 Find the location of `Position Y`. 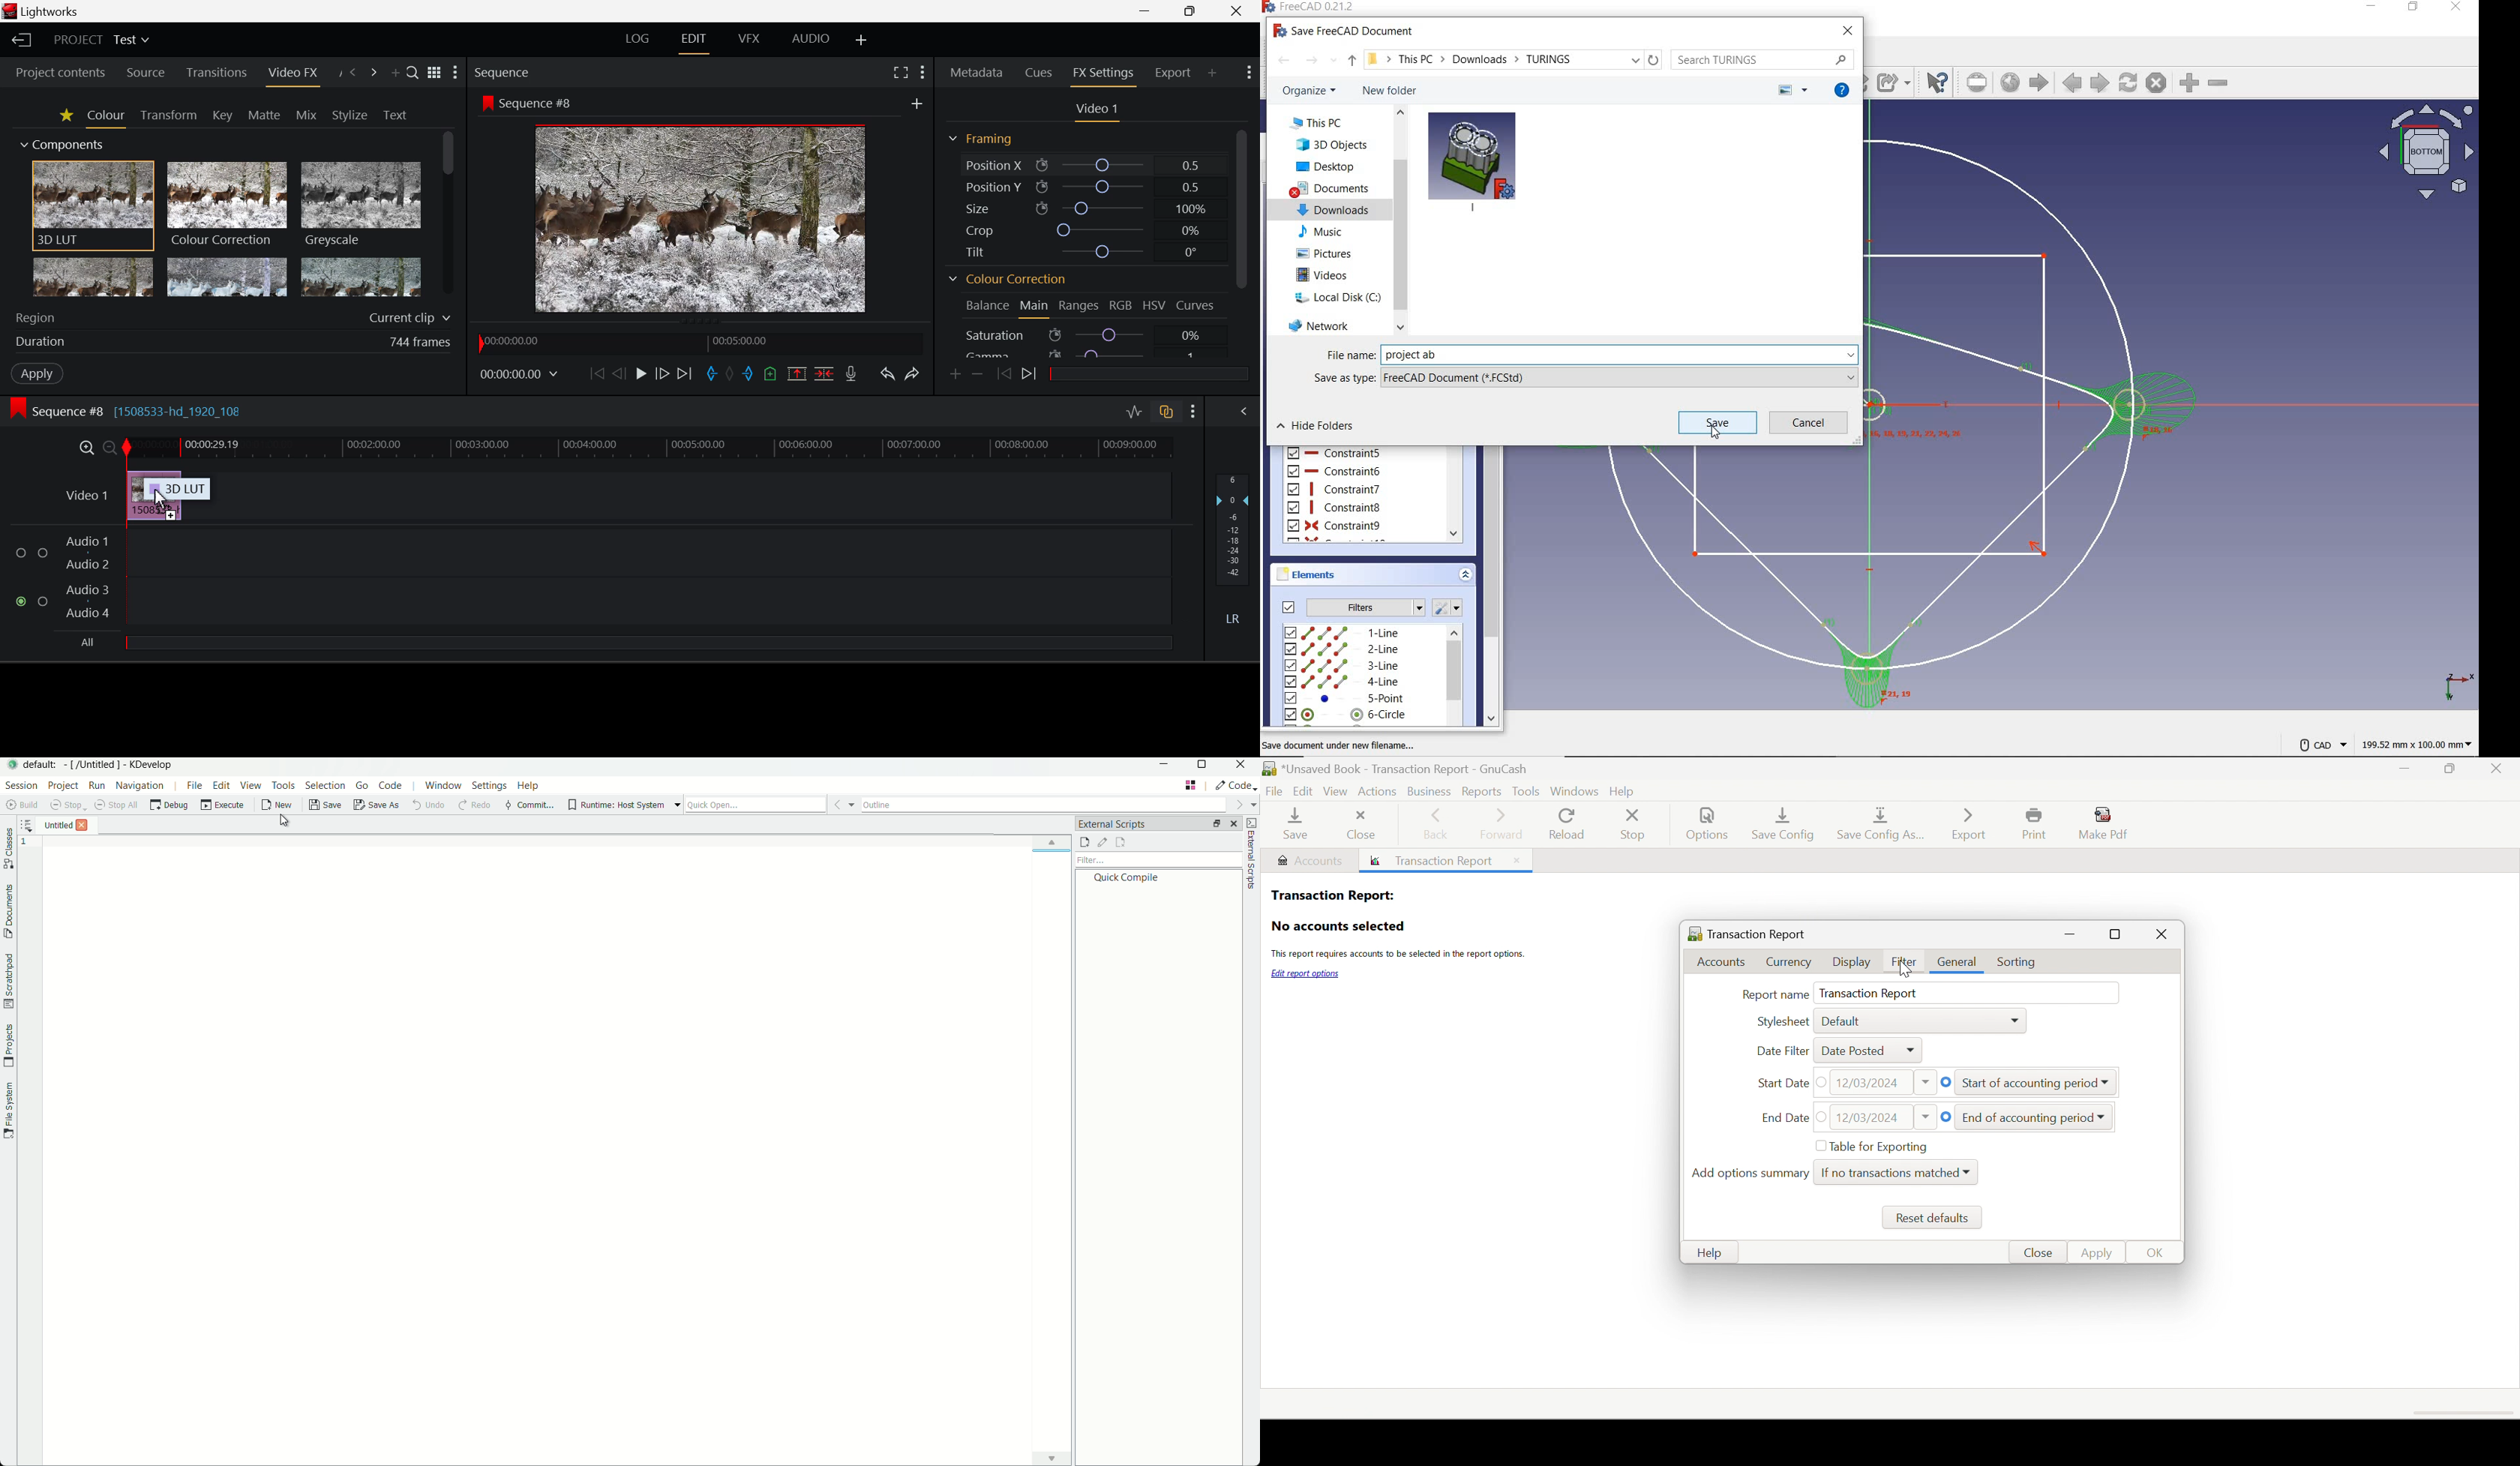

Position Y is located at coordinates (1090, 185).